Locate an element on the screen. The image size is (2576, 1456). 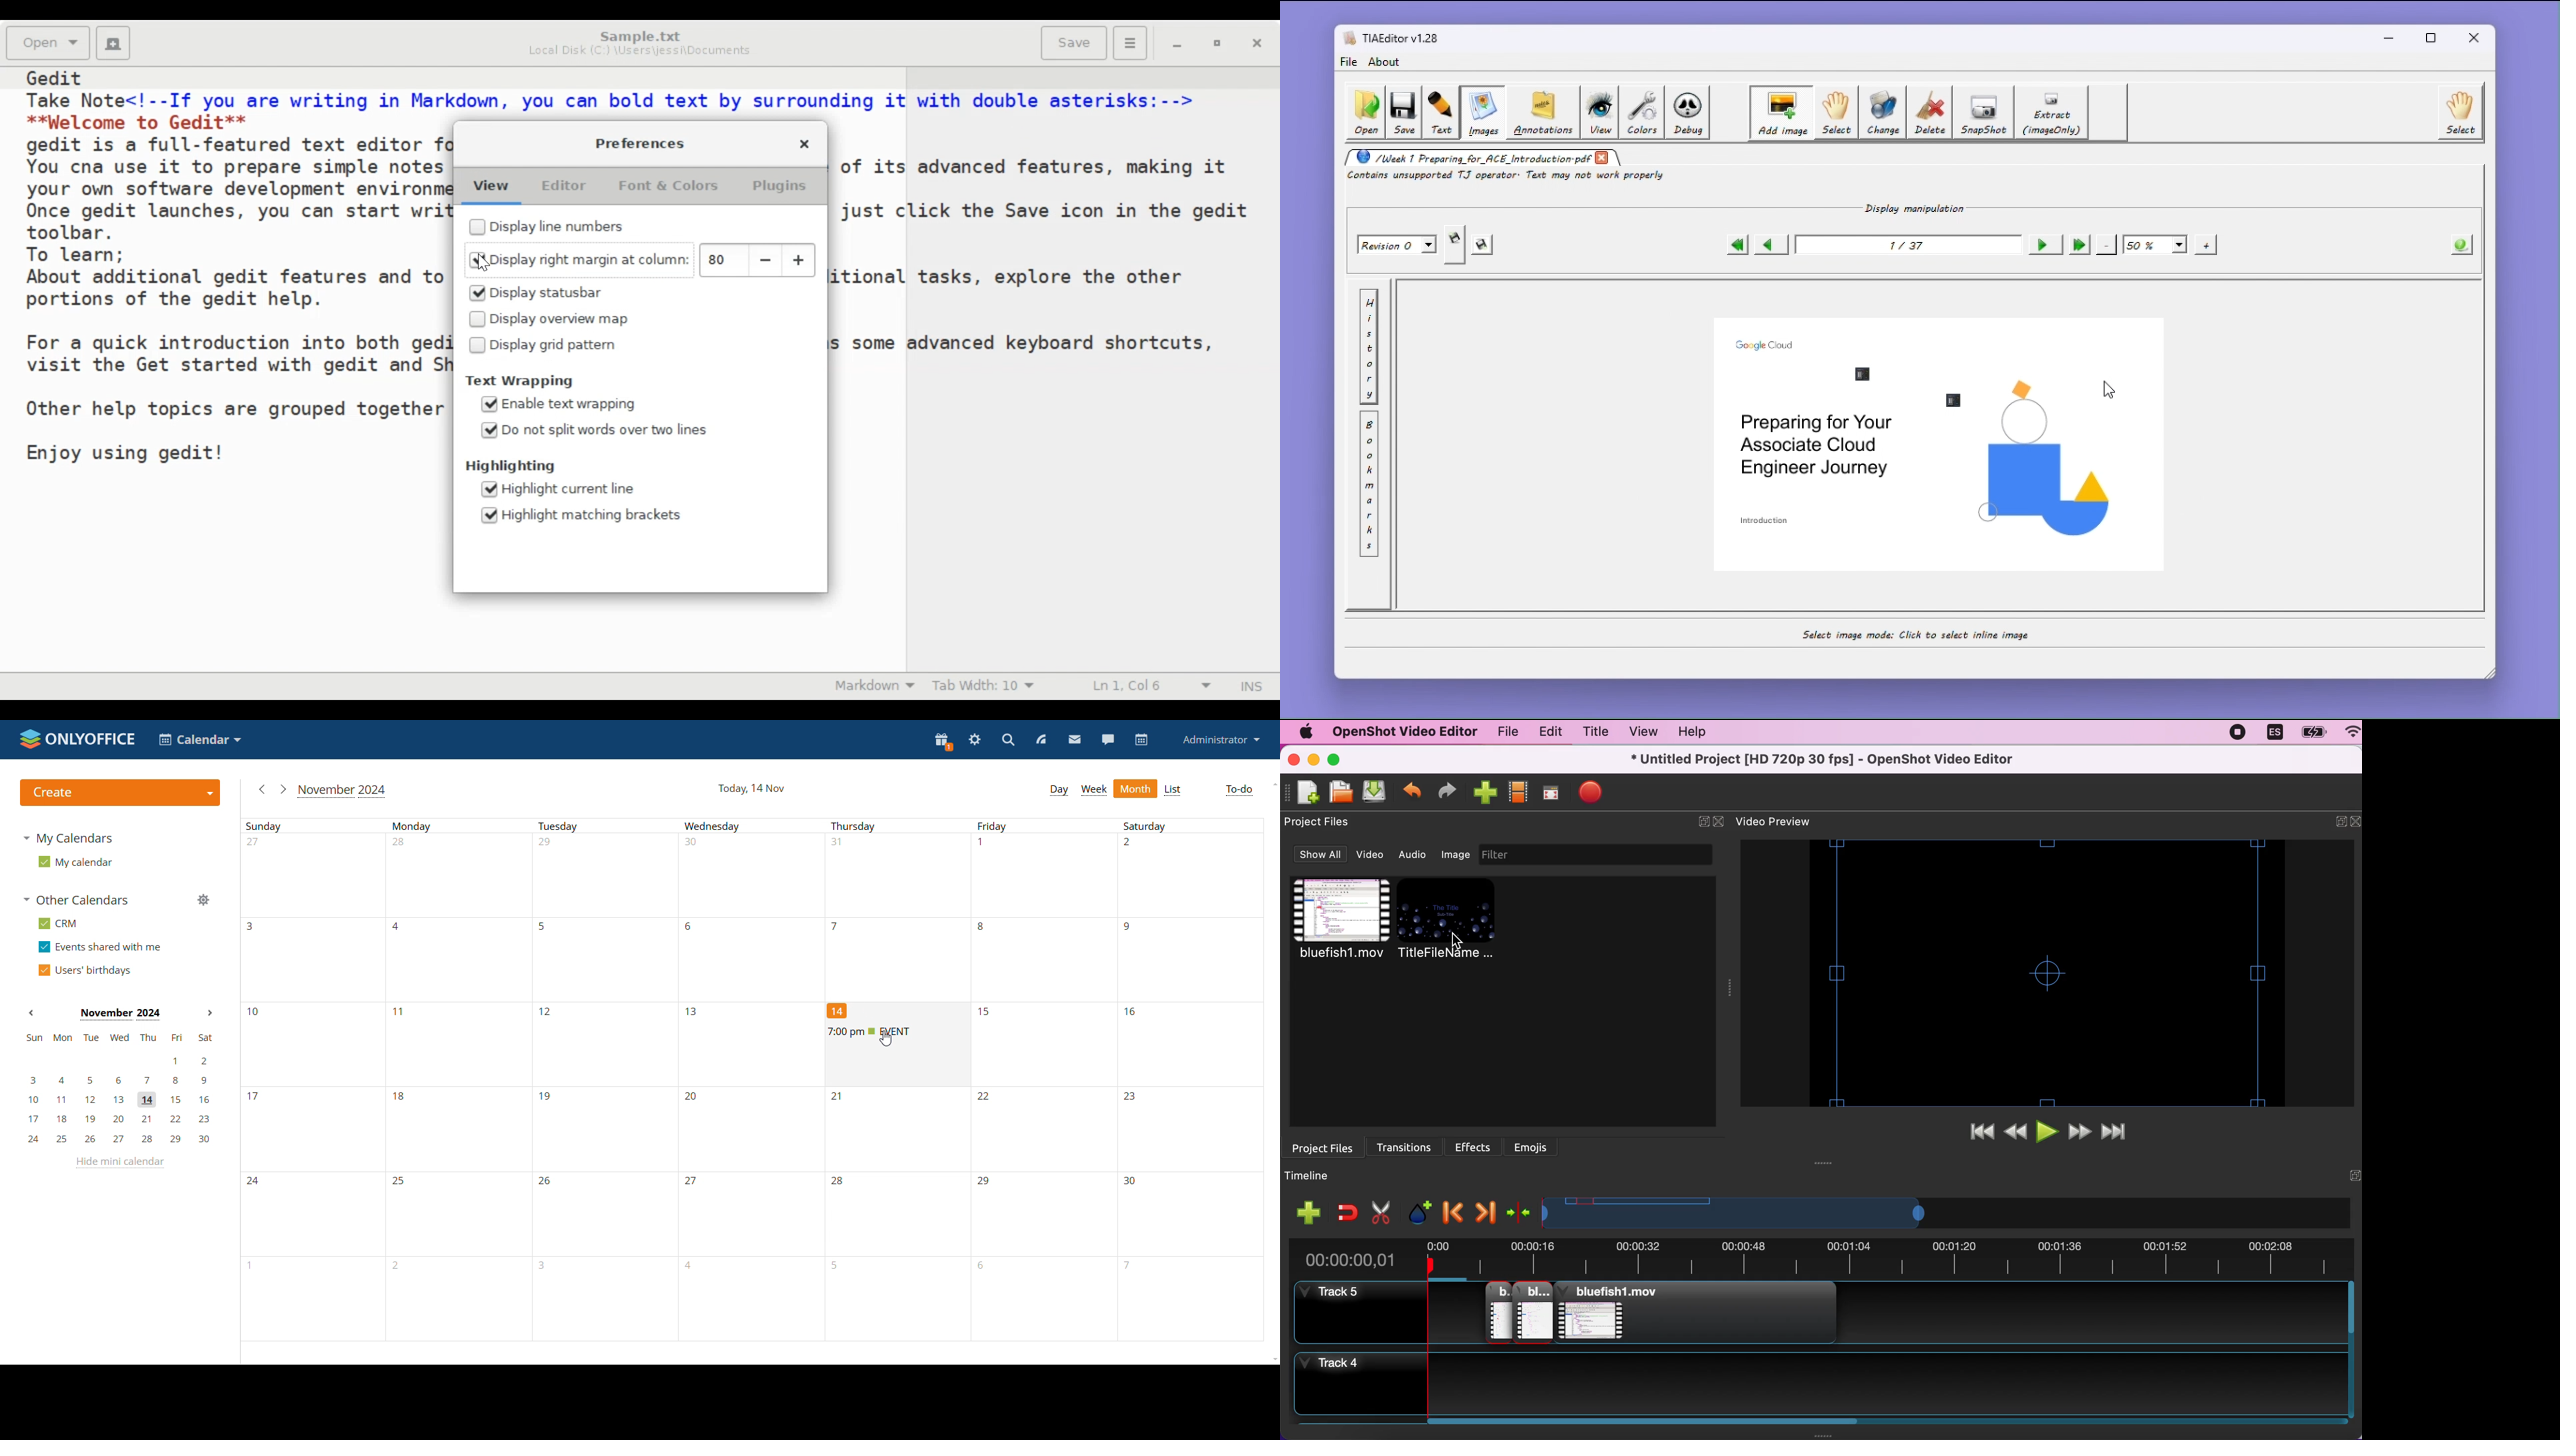
list view is located at coordinates (1174, 790).